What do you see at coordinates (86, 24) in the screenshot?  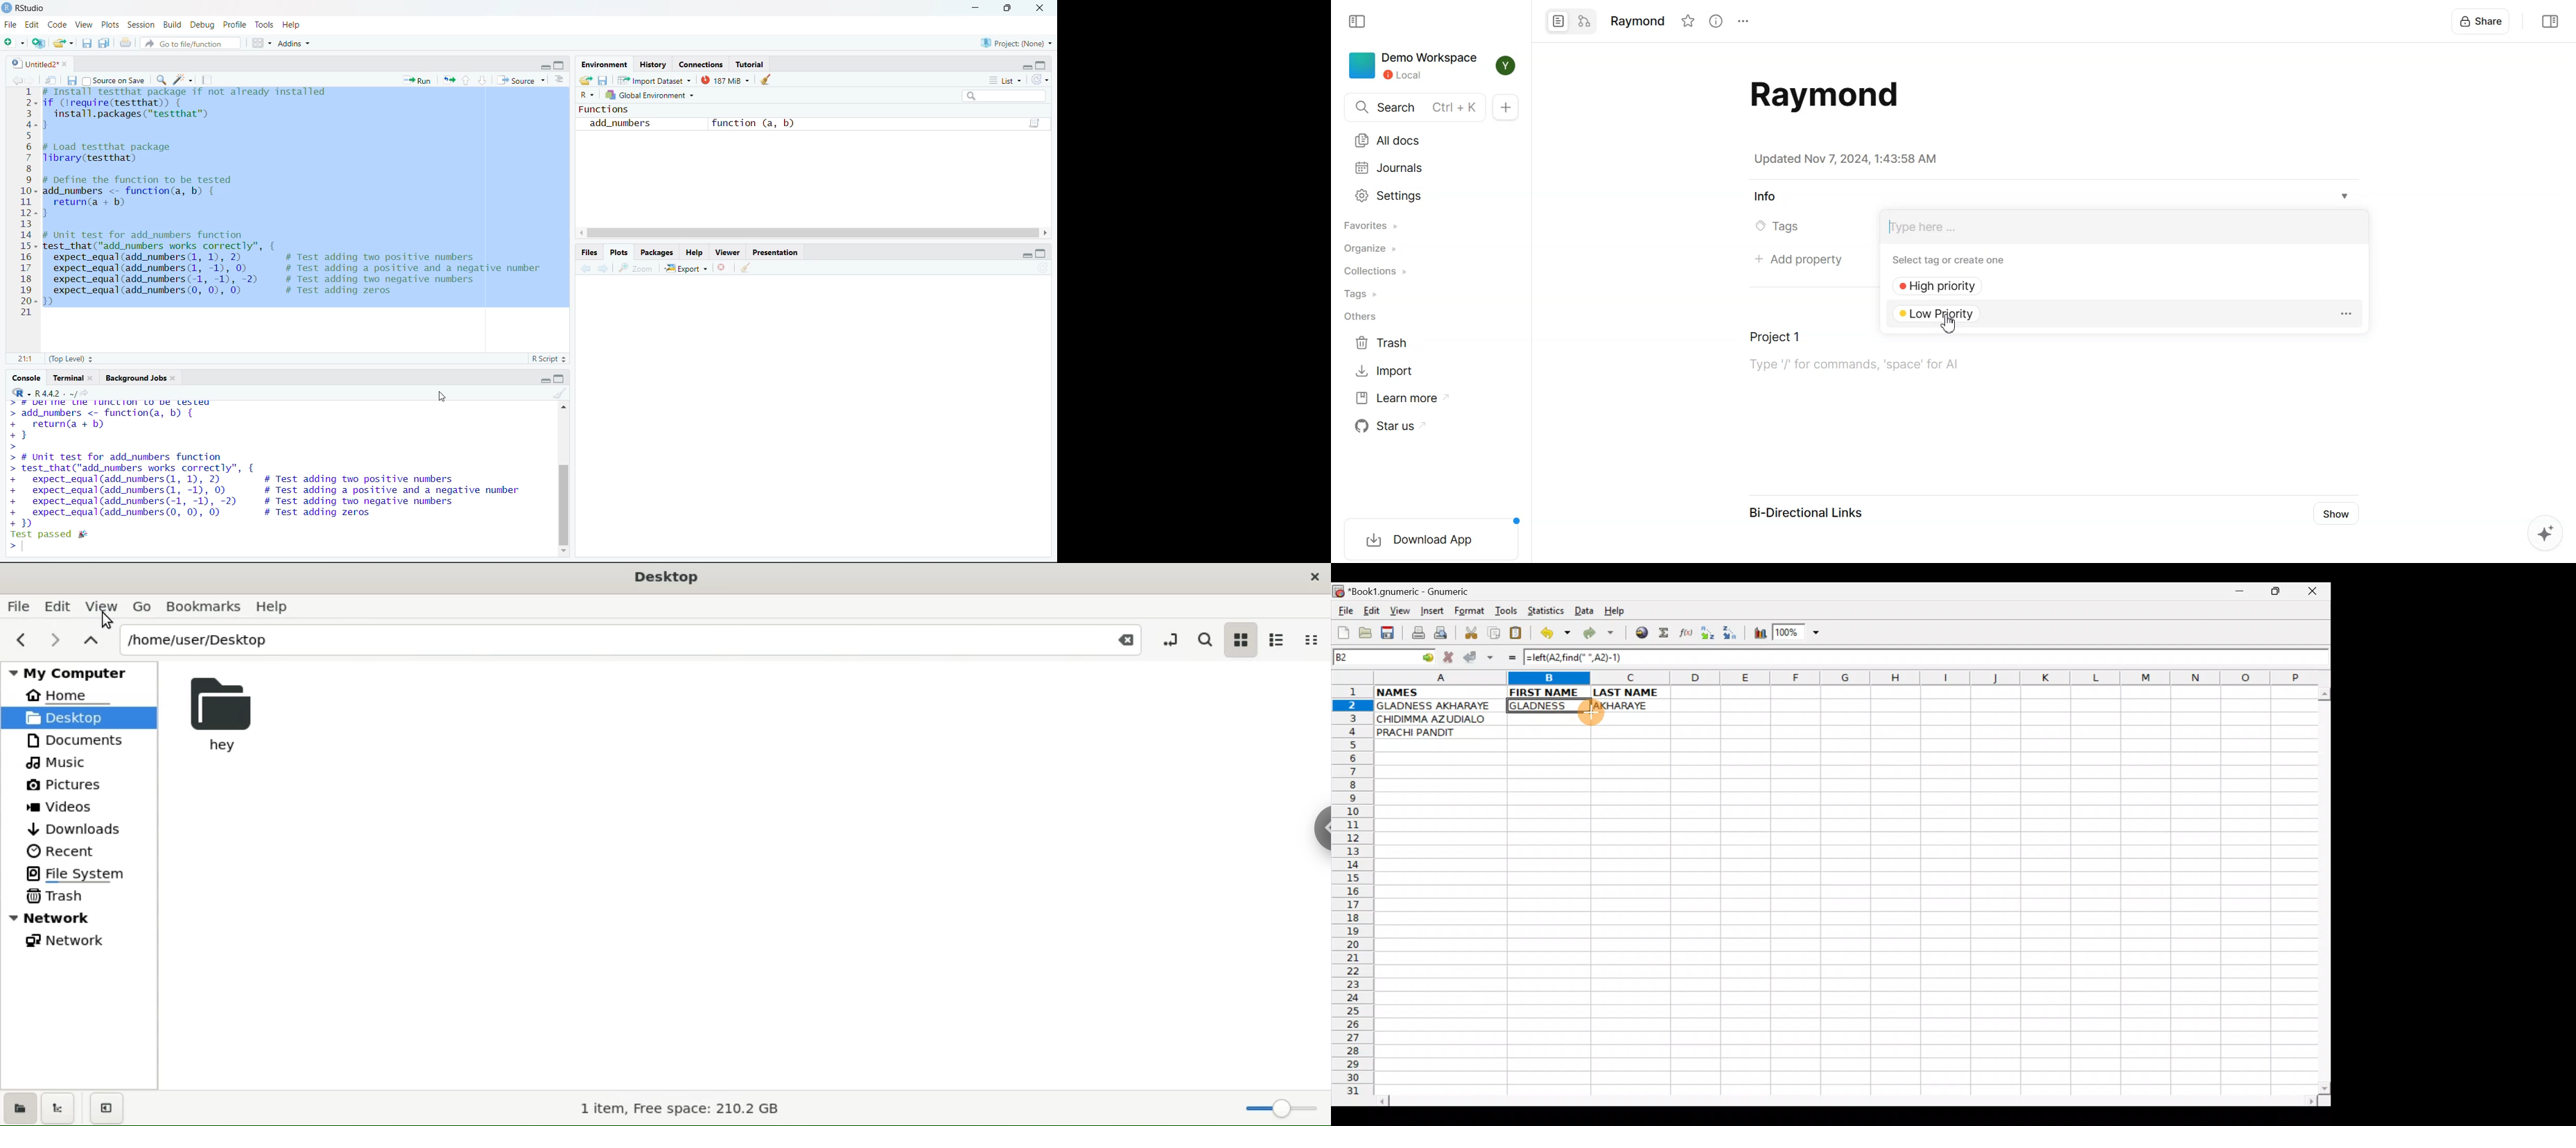 I see `View` at bounding box center [86, 24].